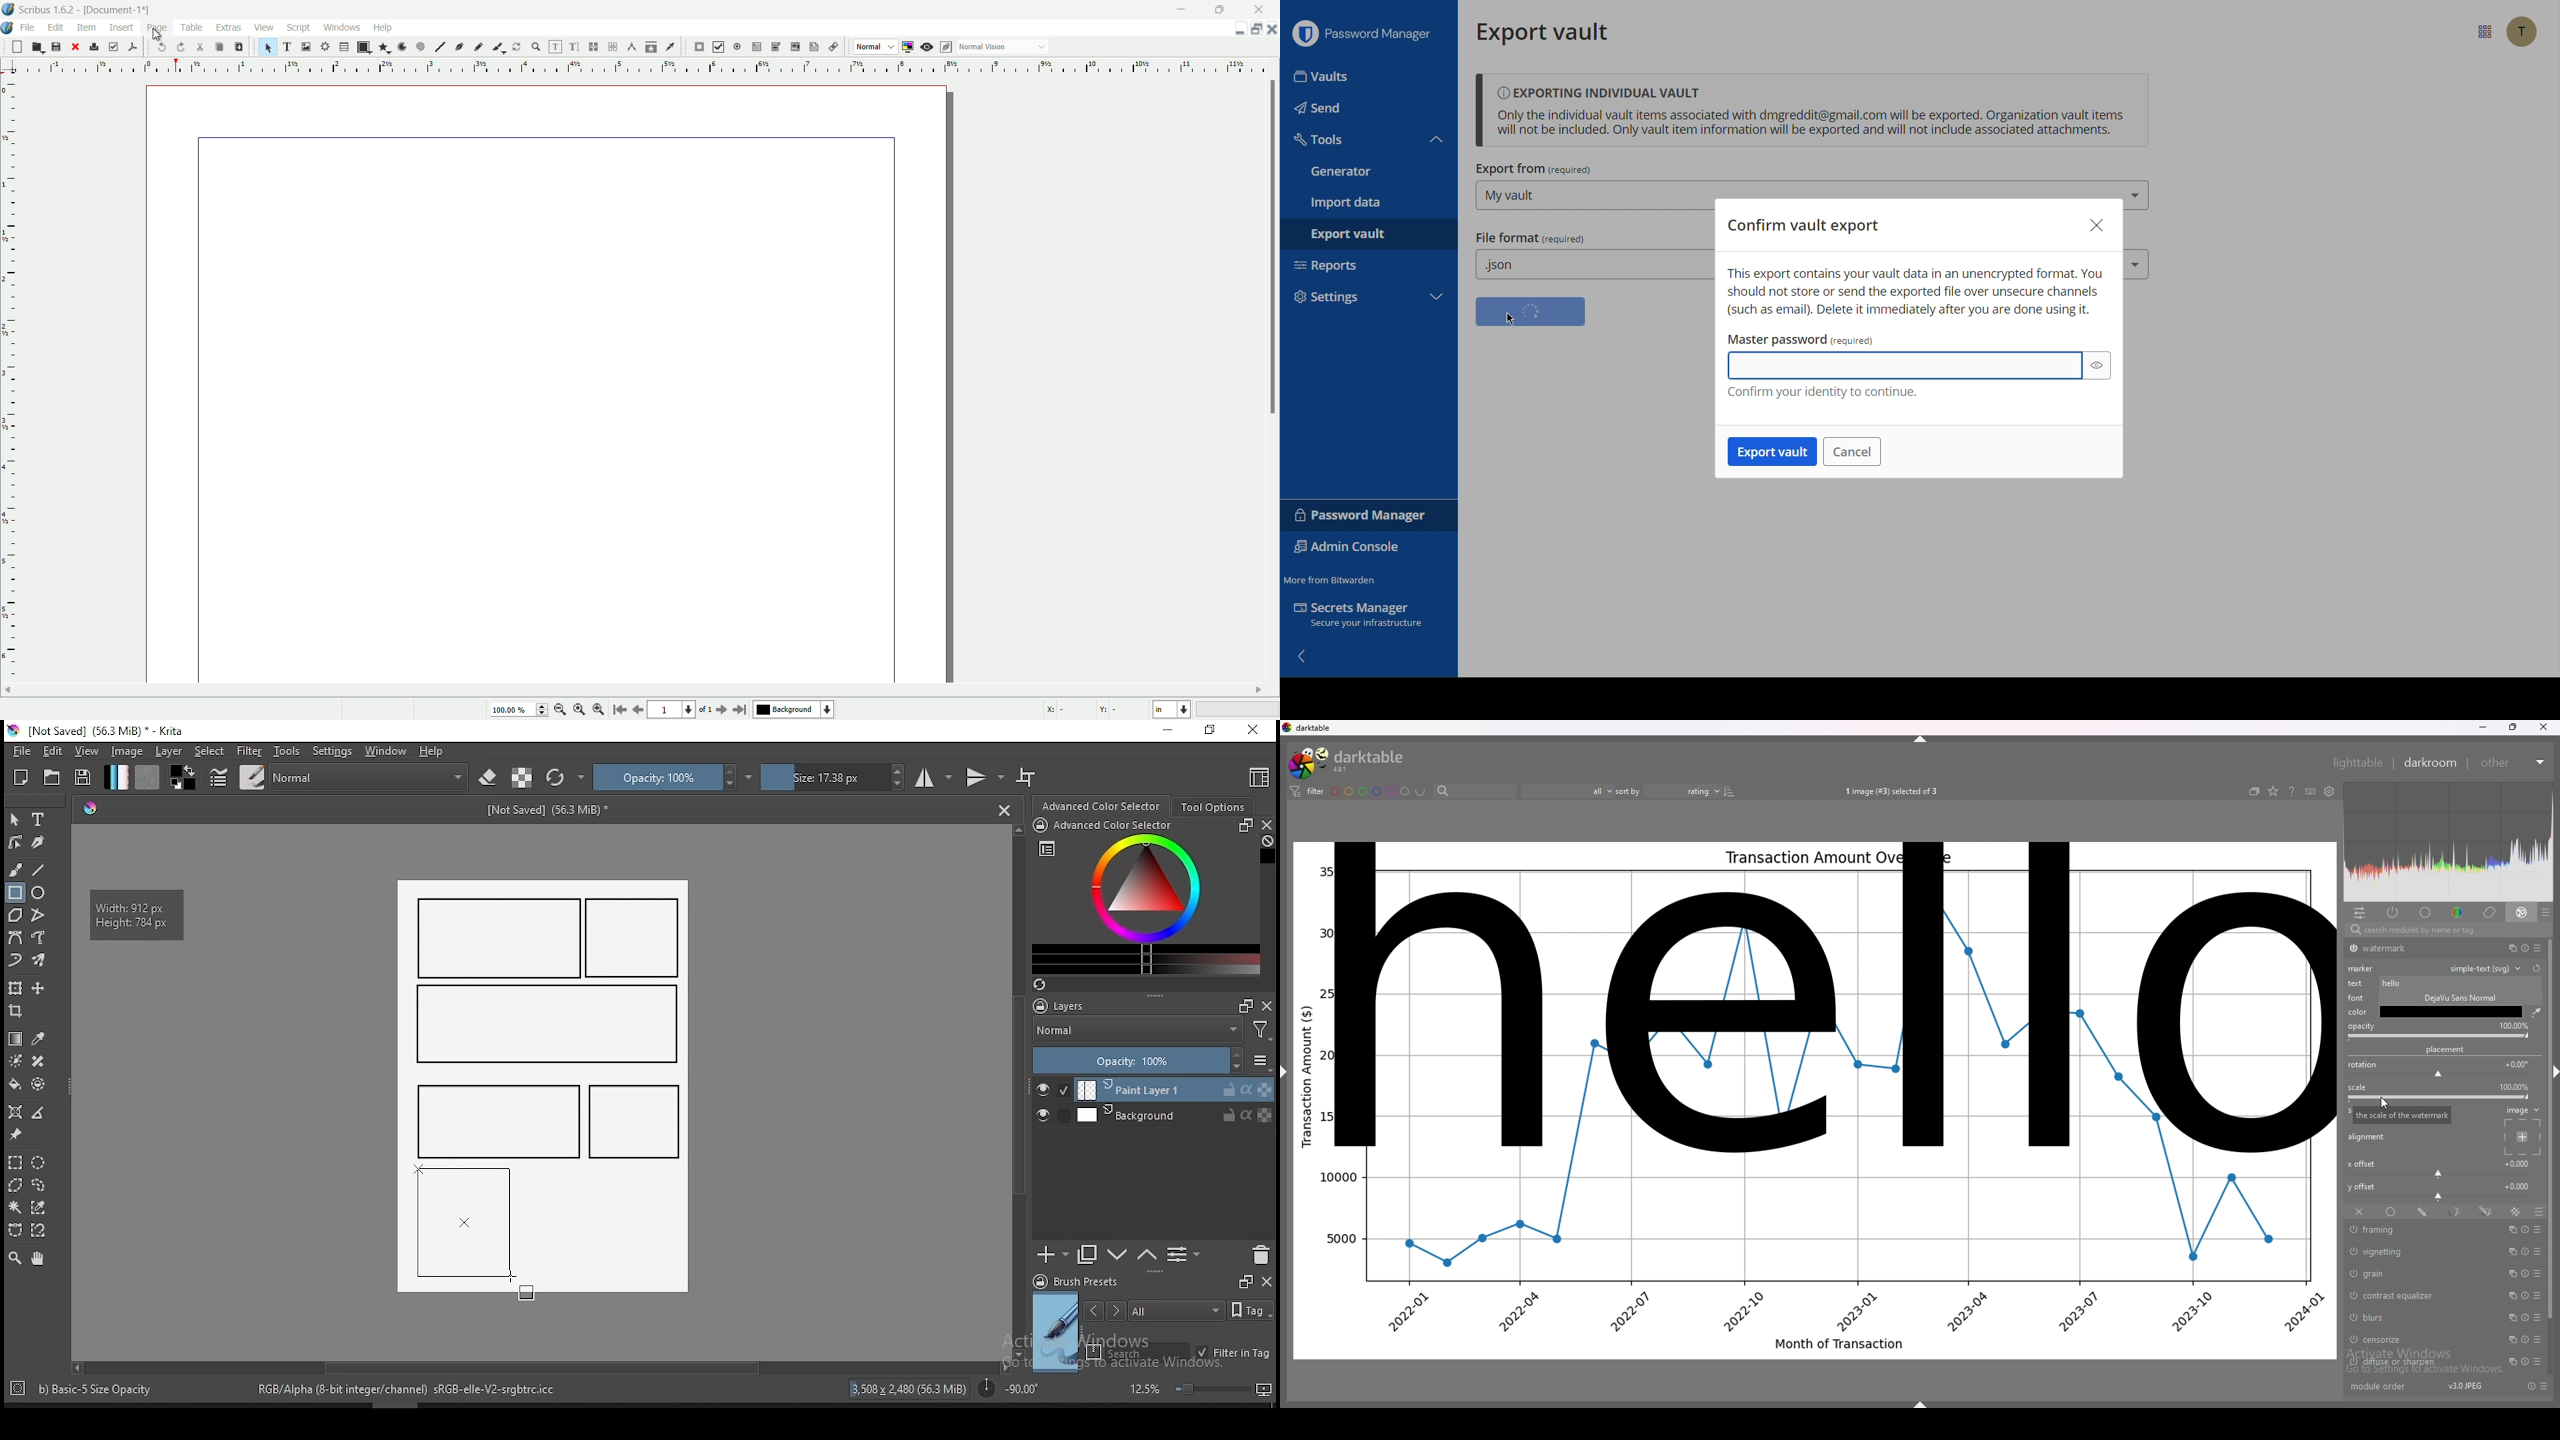  Describe the element at coordinates (1921, 739) in the screenshot. I see `hide` at that location.